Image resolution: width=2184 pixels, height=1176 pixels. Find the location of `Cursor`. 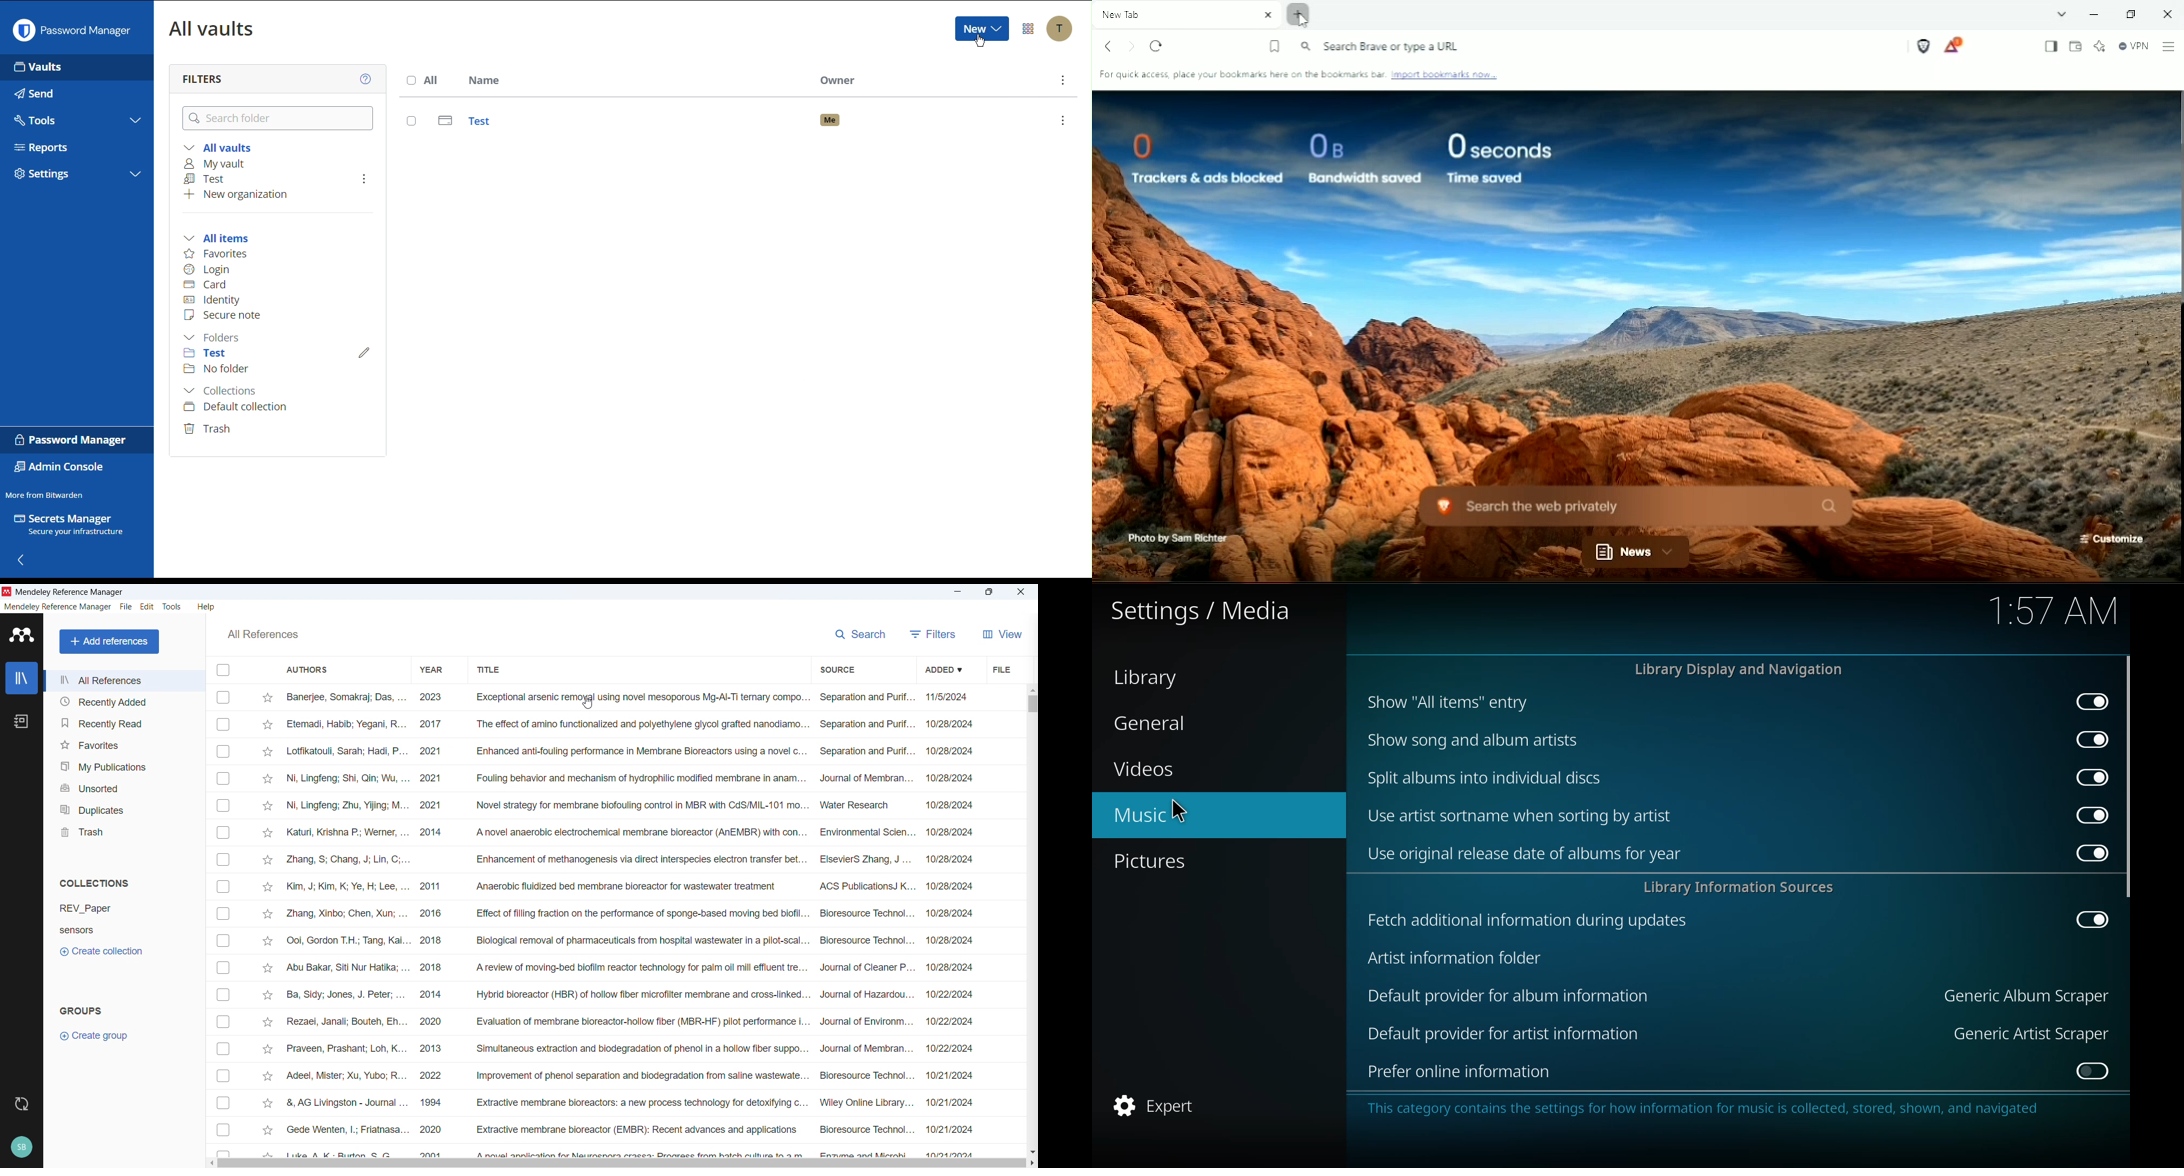

Cursor is located at coordinates (978, 40).